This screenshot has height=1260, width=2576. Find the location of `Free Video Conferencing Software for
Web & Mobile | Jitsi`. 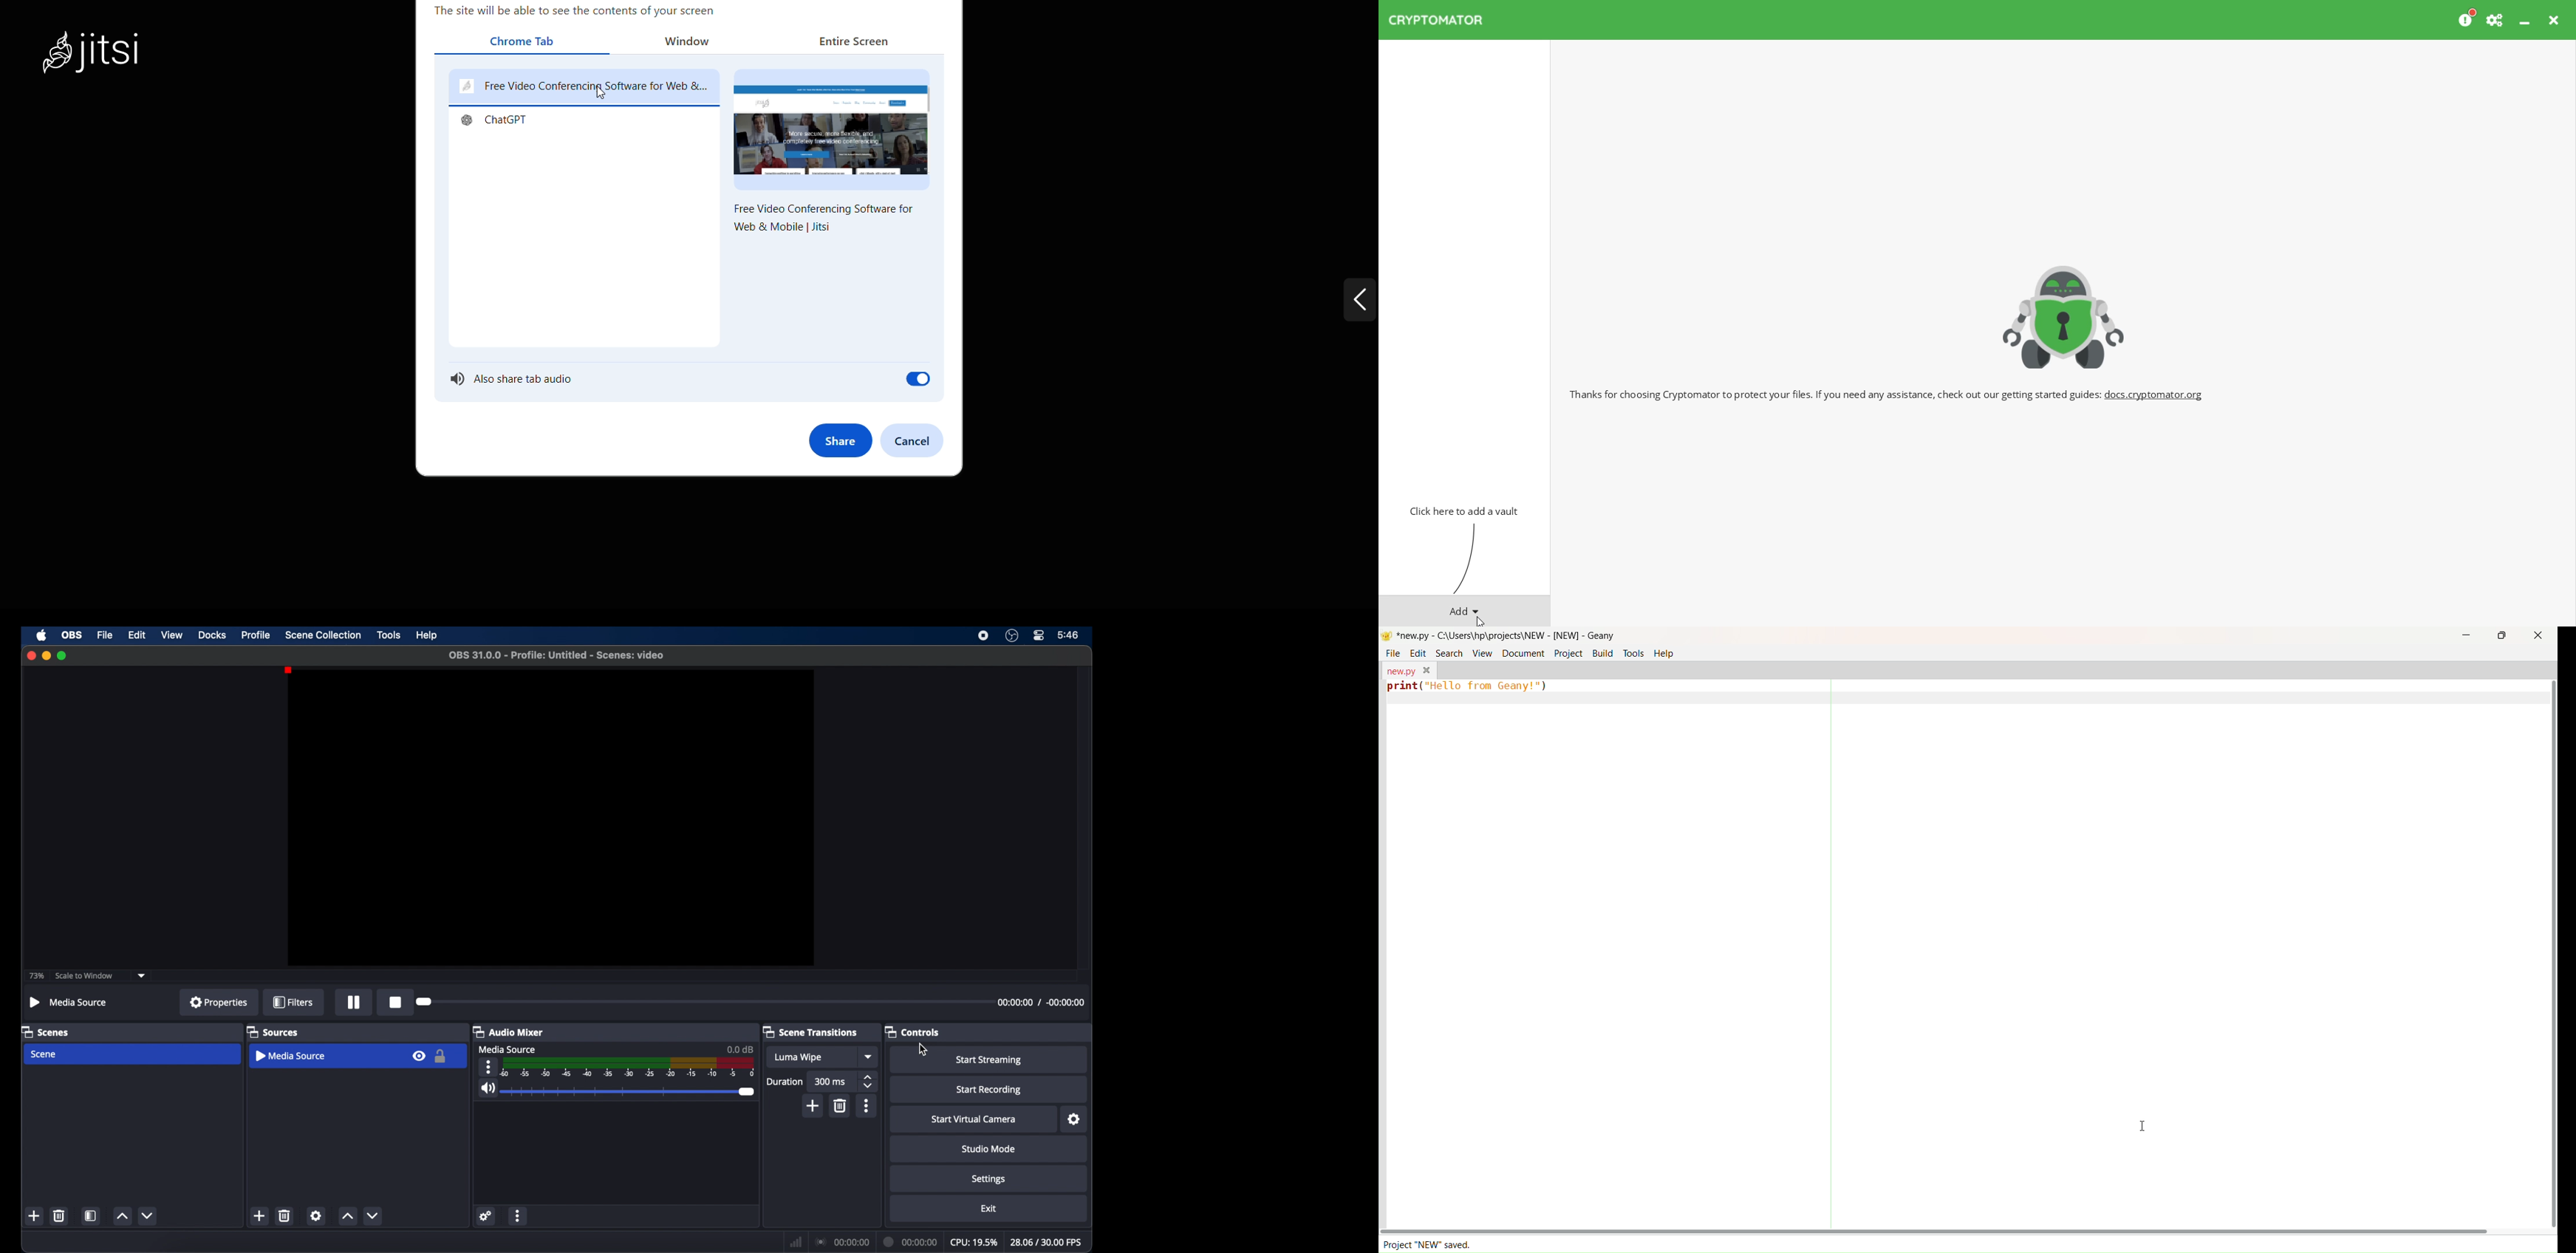

Free Video Conferencing Software for
Web & Mobile | Jitsi is located at coordinates (822, 220).